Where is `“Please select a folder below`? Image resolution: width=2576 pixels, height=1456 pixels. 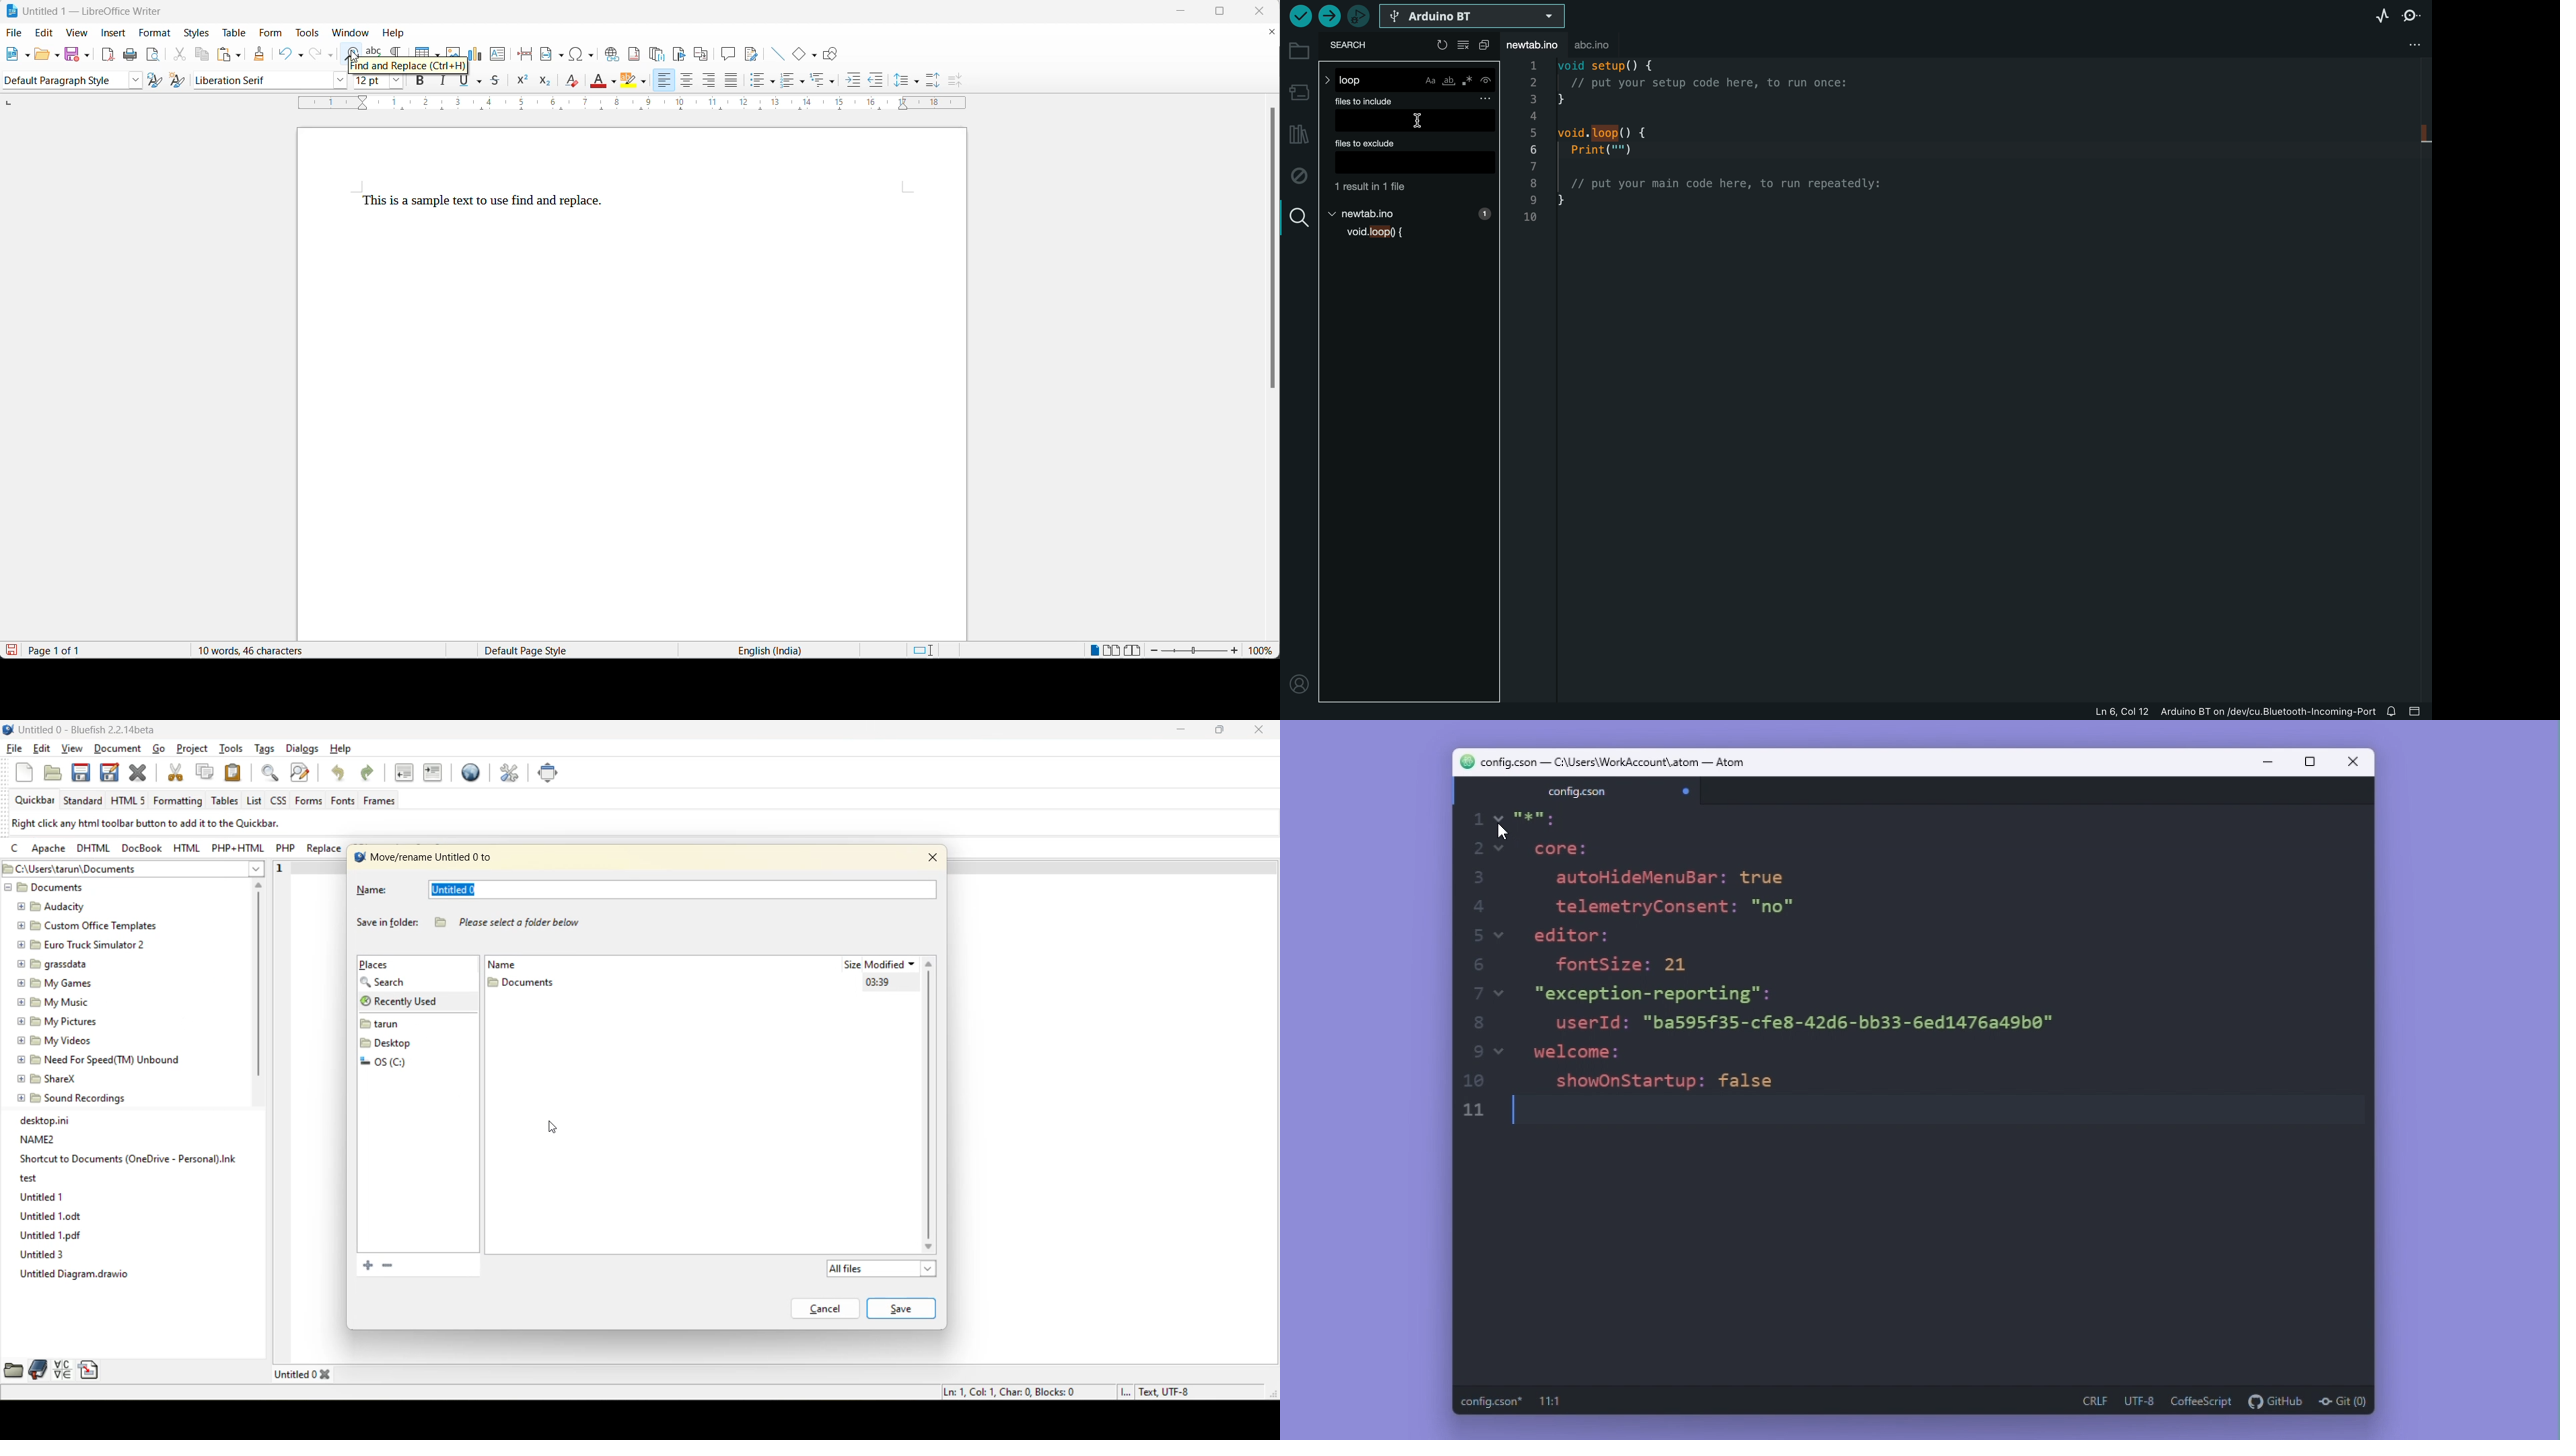
“Please select a folder below is located at coordinates (507, 919).